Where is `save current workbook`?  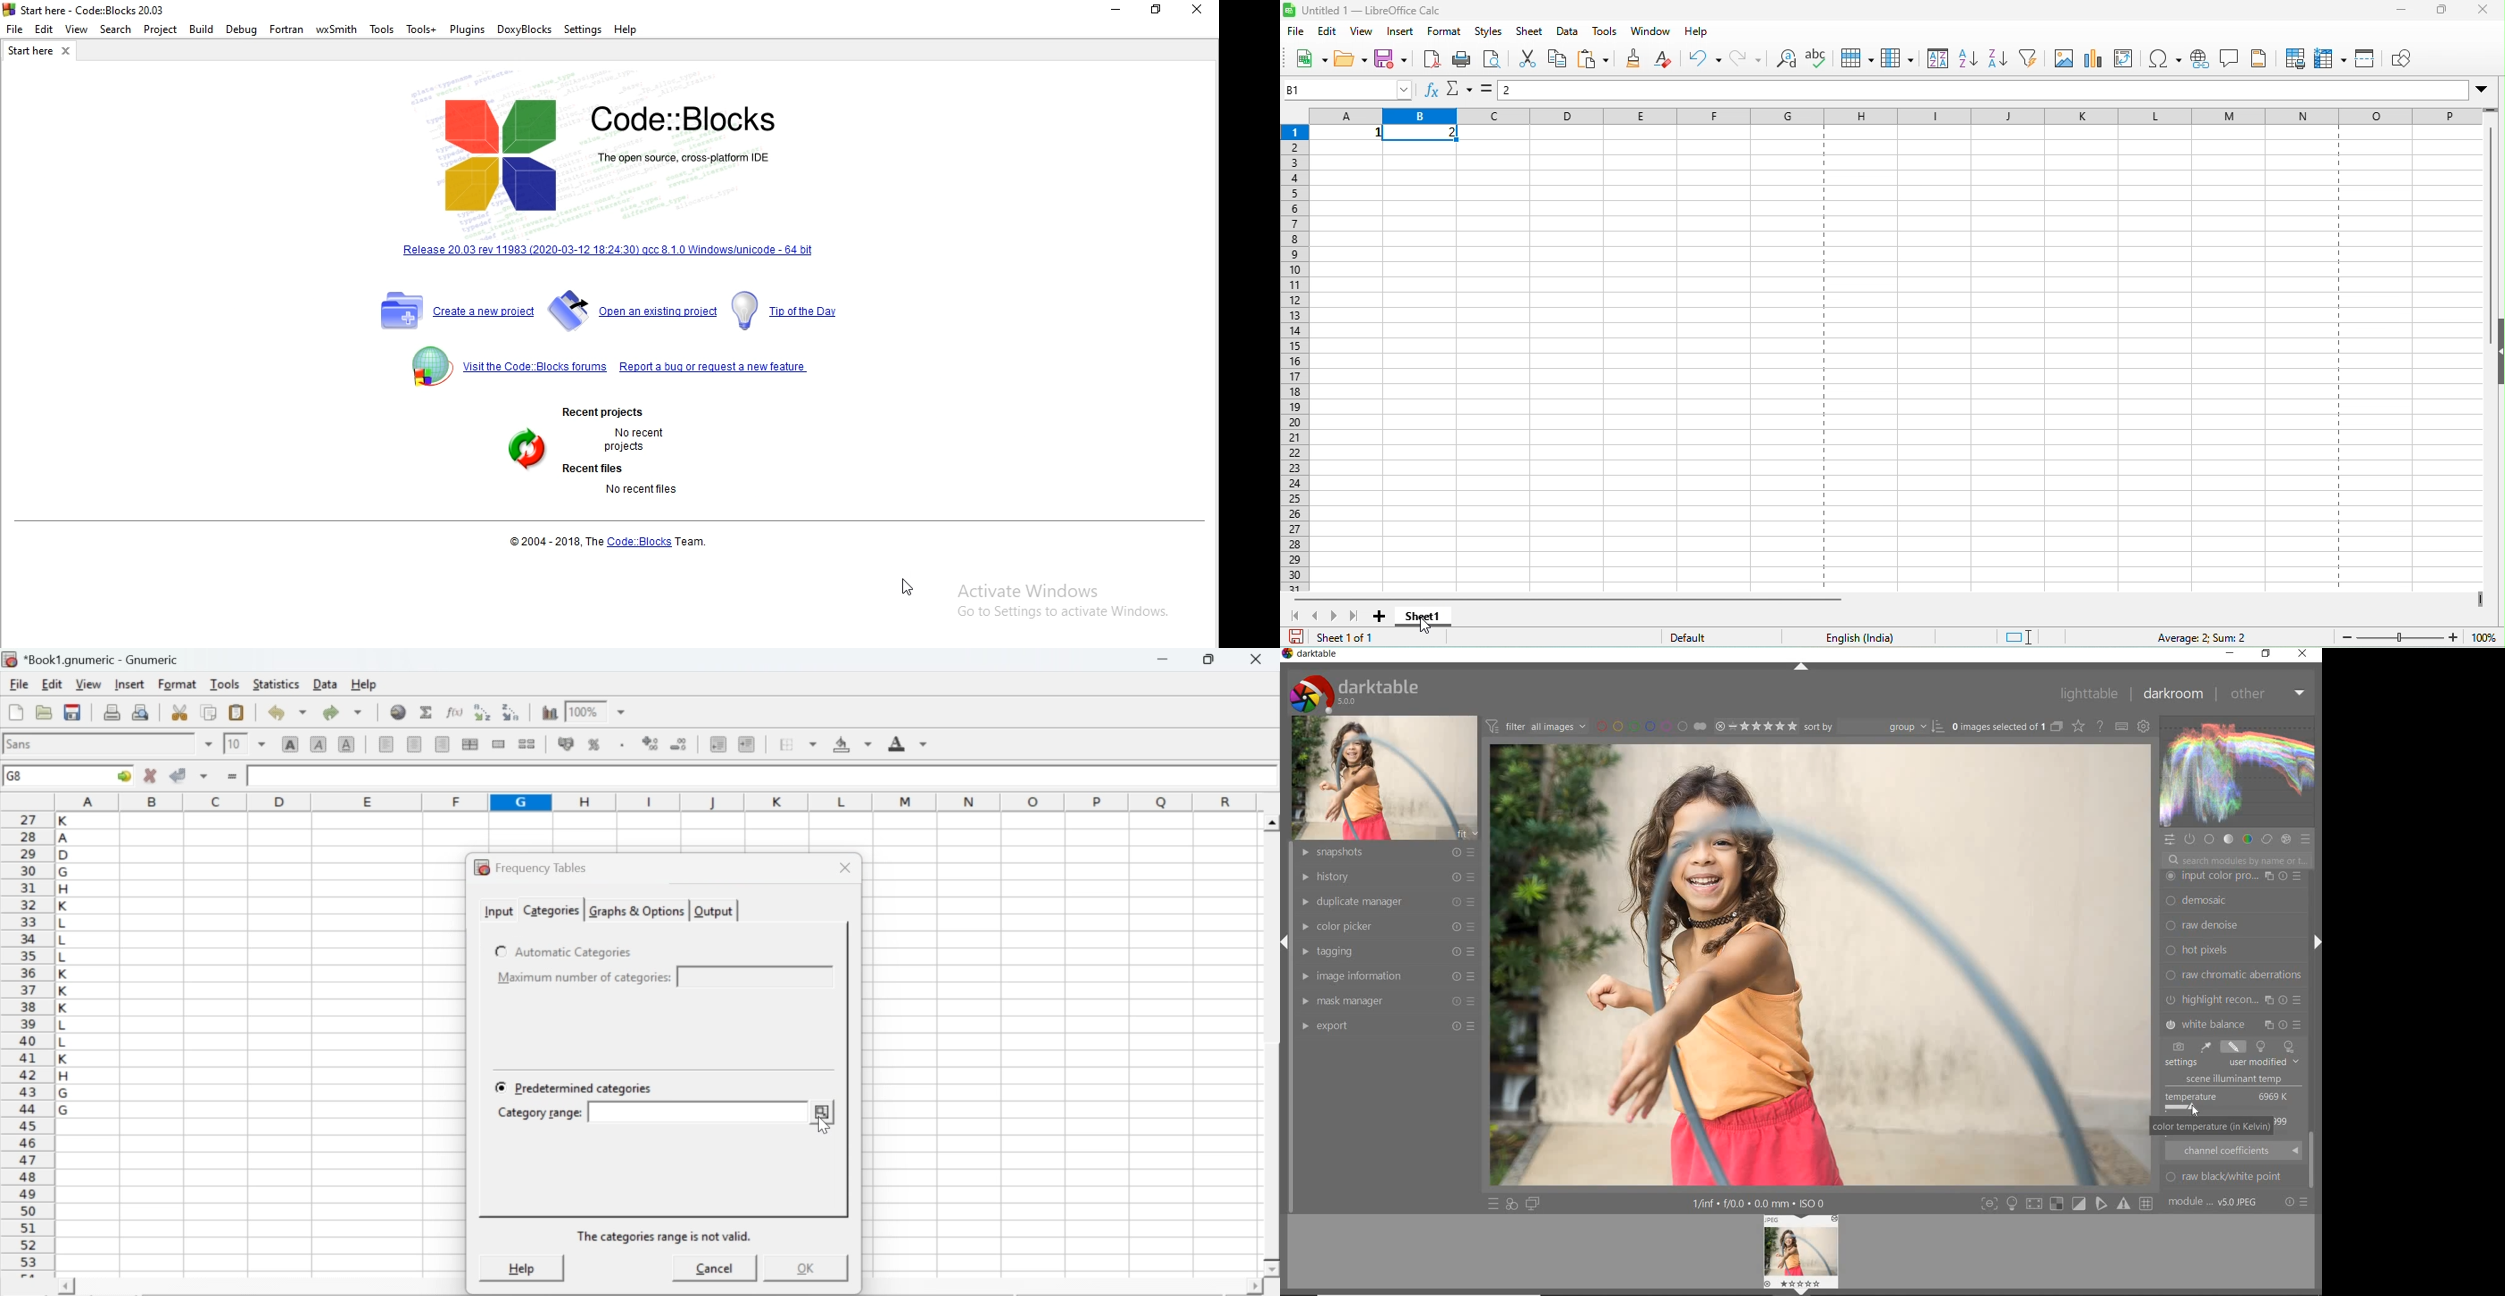 save current workbook is located at coordinates (73, 712).